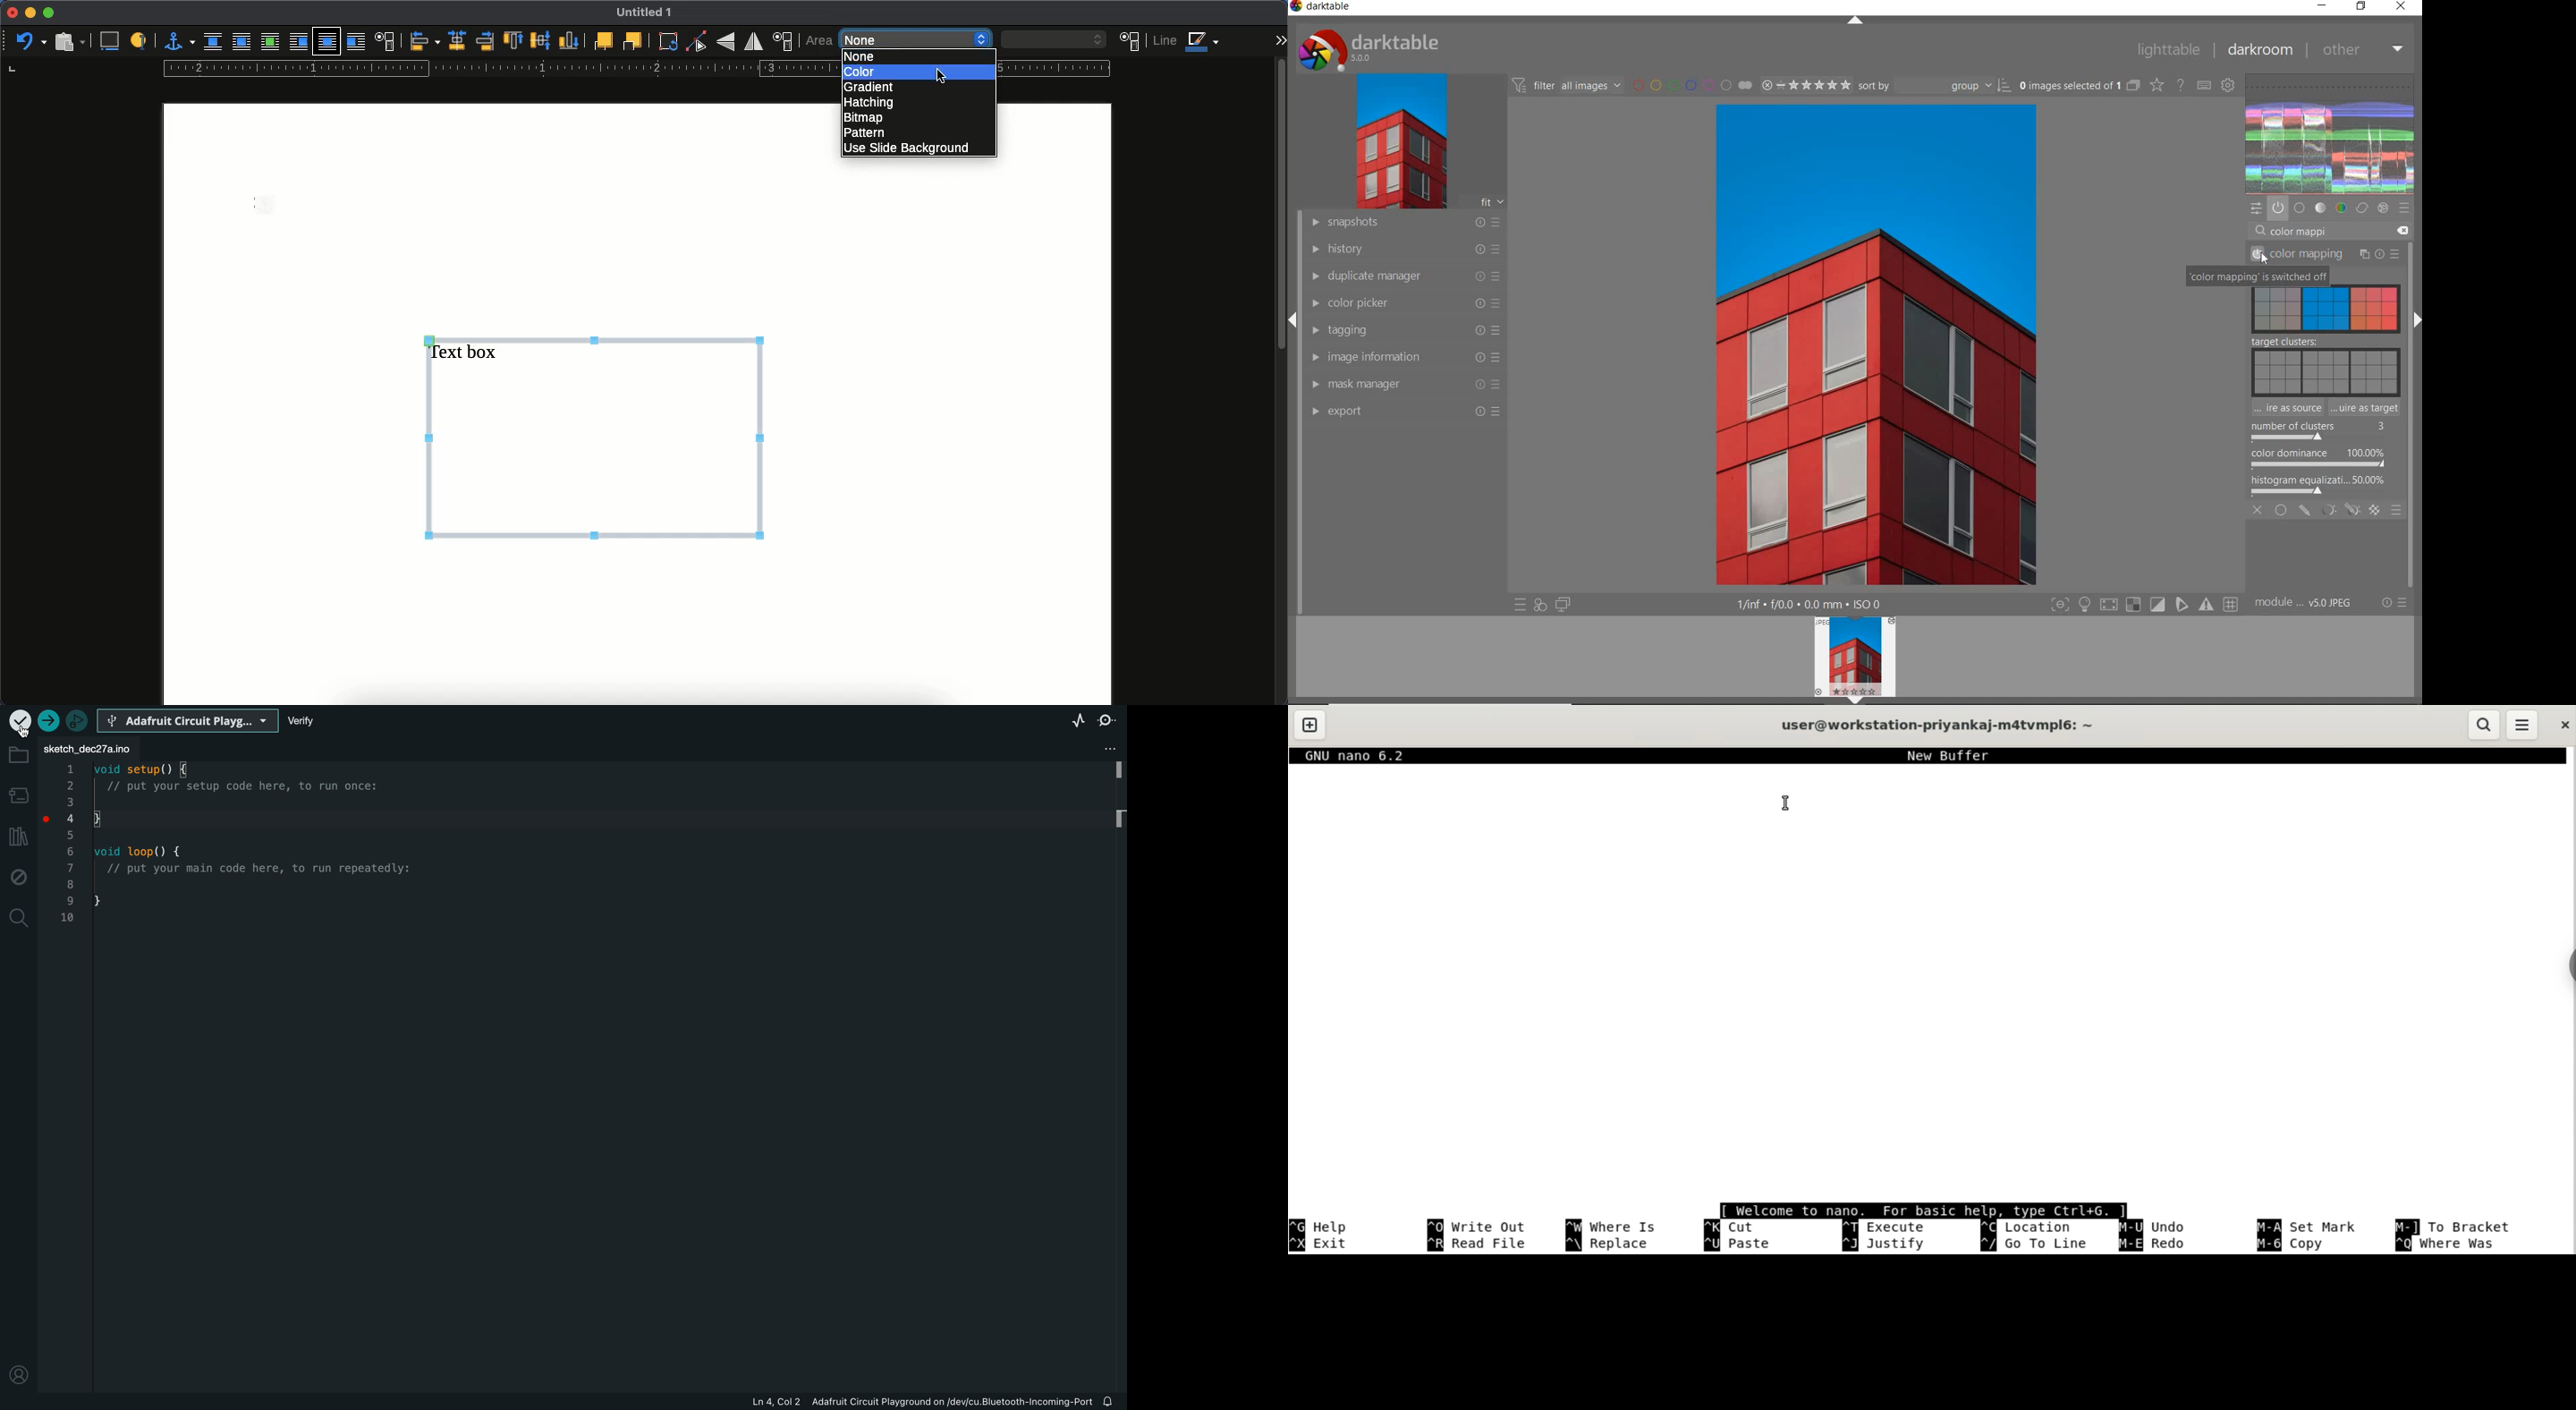  What do you see at coordinates (113, 40) in the screenshot?
I see `insert caption` at bounding box center [113, 40].